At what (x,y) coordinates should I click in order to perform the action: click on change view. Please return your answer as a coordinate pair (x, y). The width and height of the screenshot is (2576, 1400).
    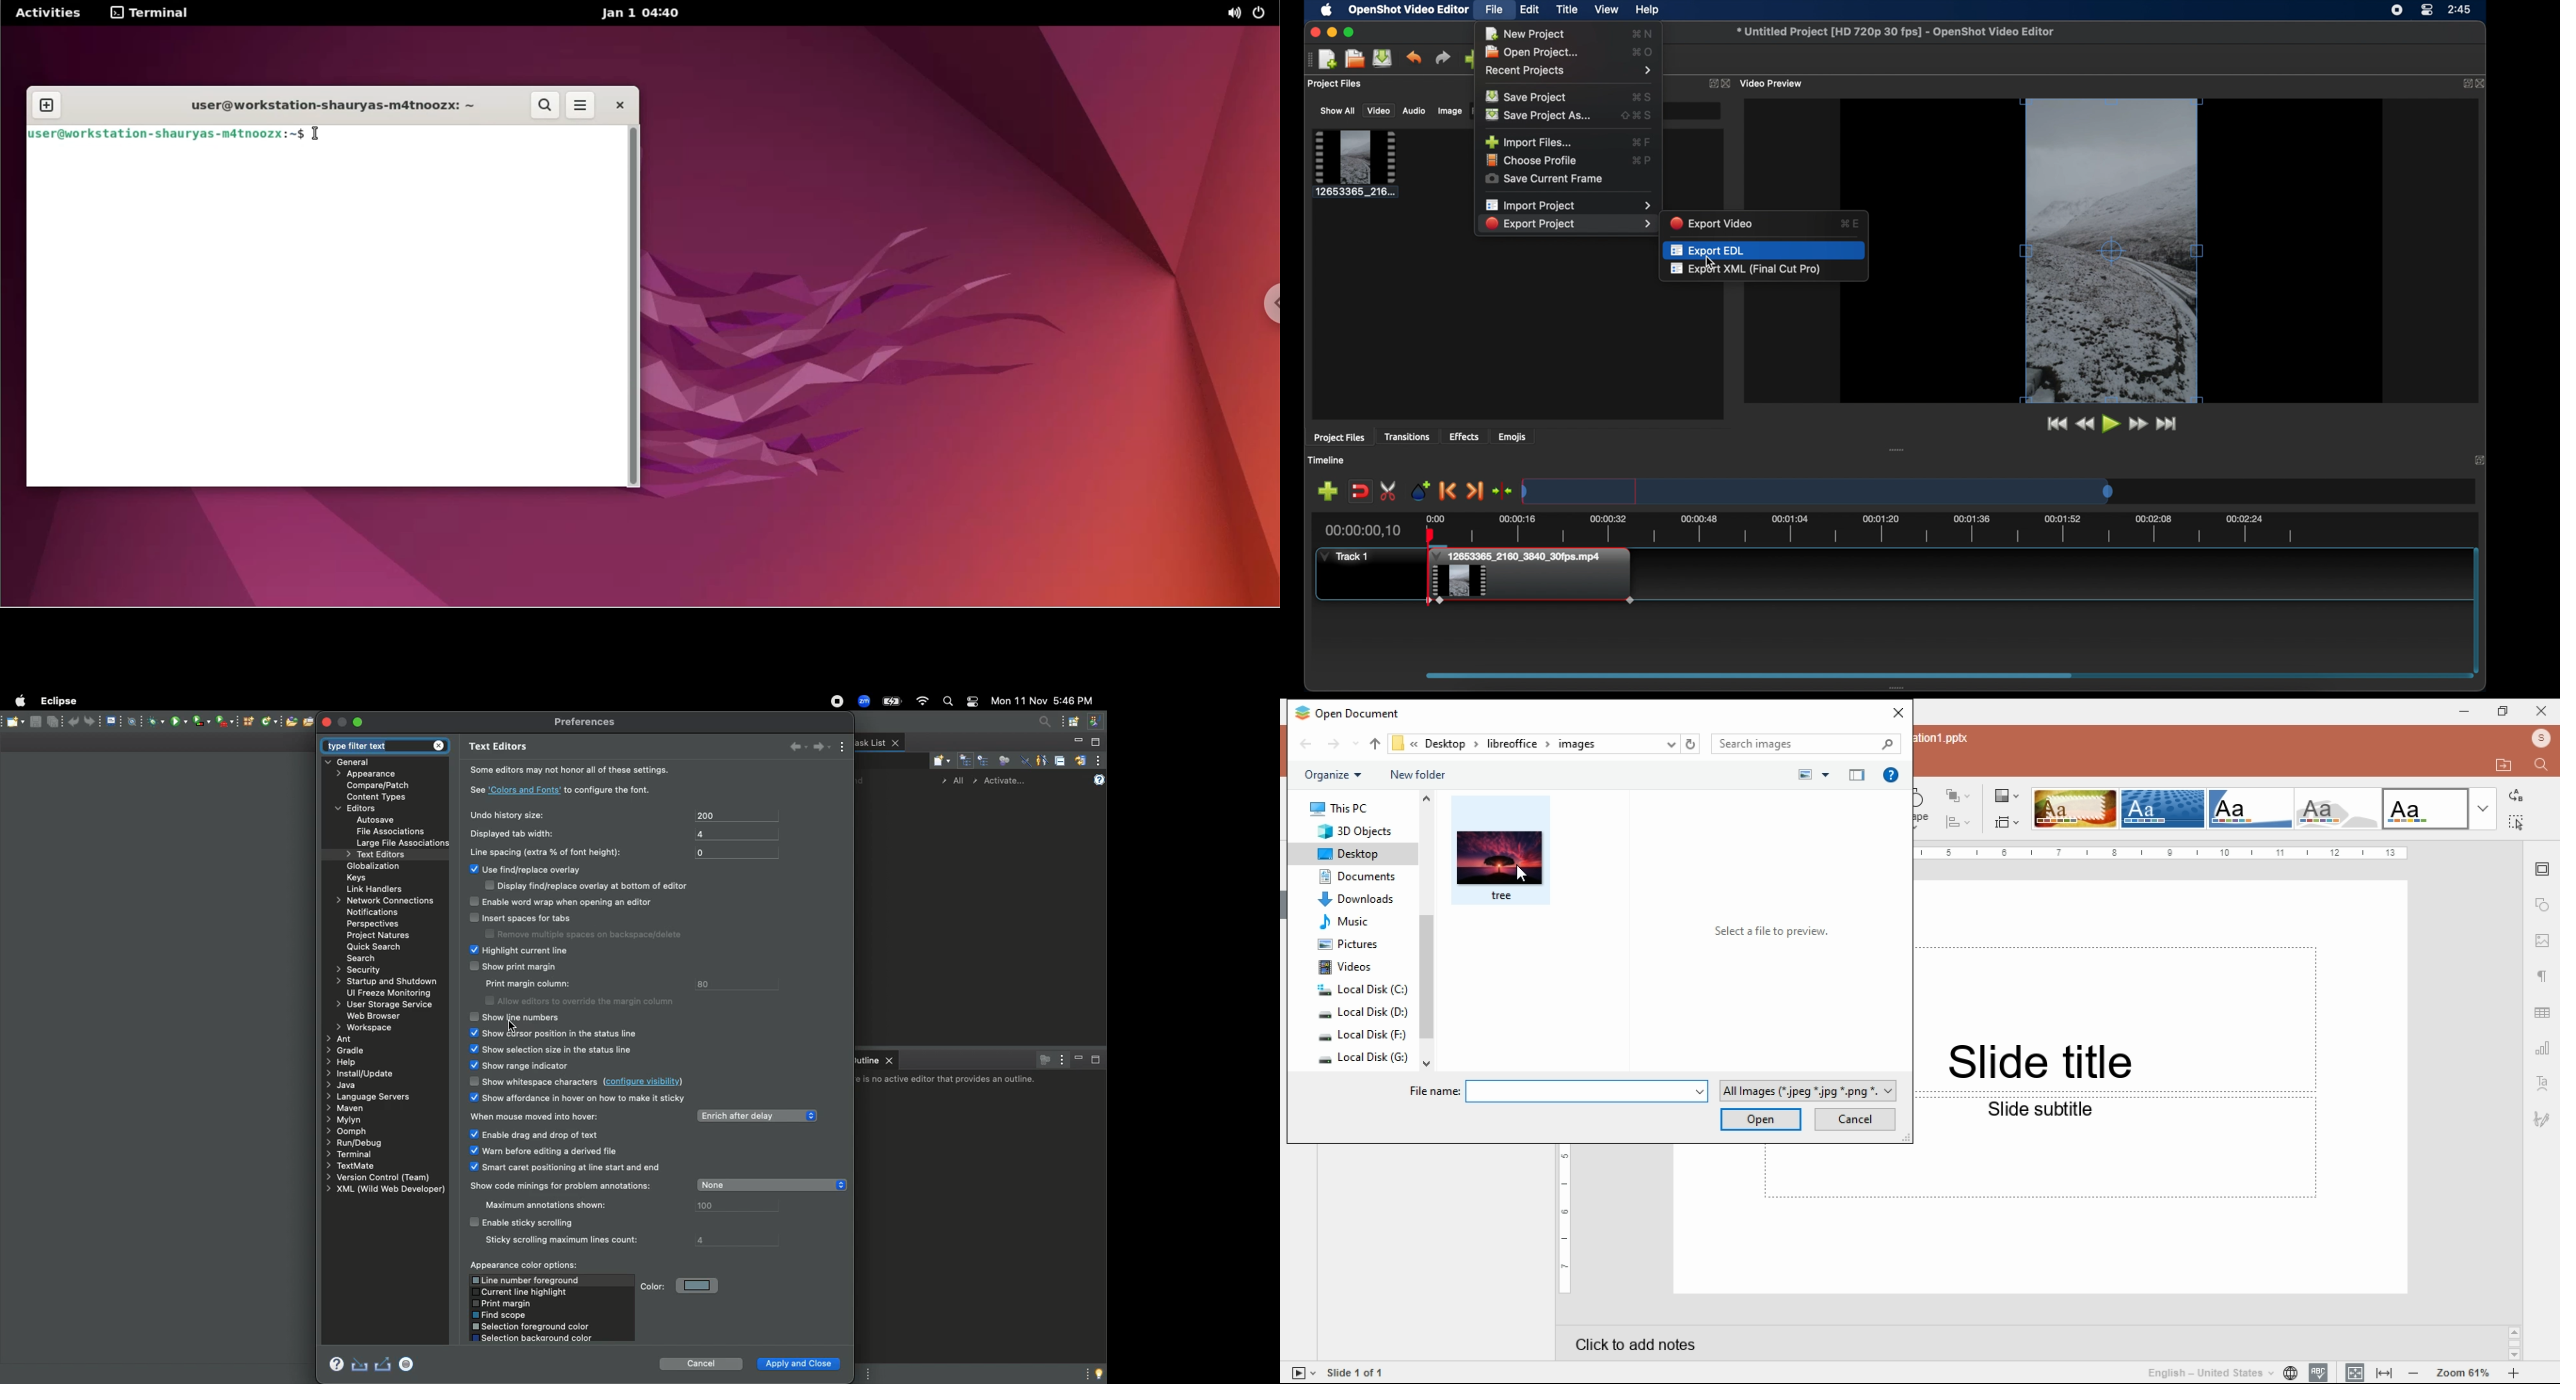
    Looking at the image, I should click on (1812, 775).